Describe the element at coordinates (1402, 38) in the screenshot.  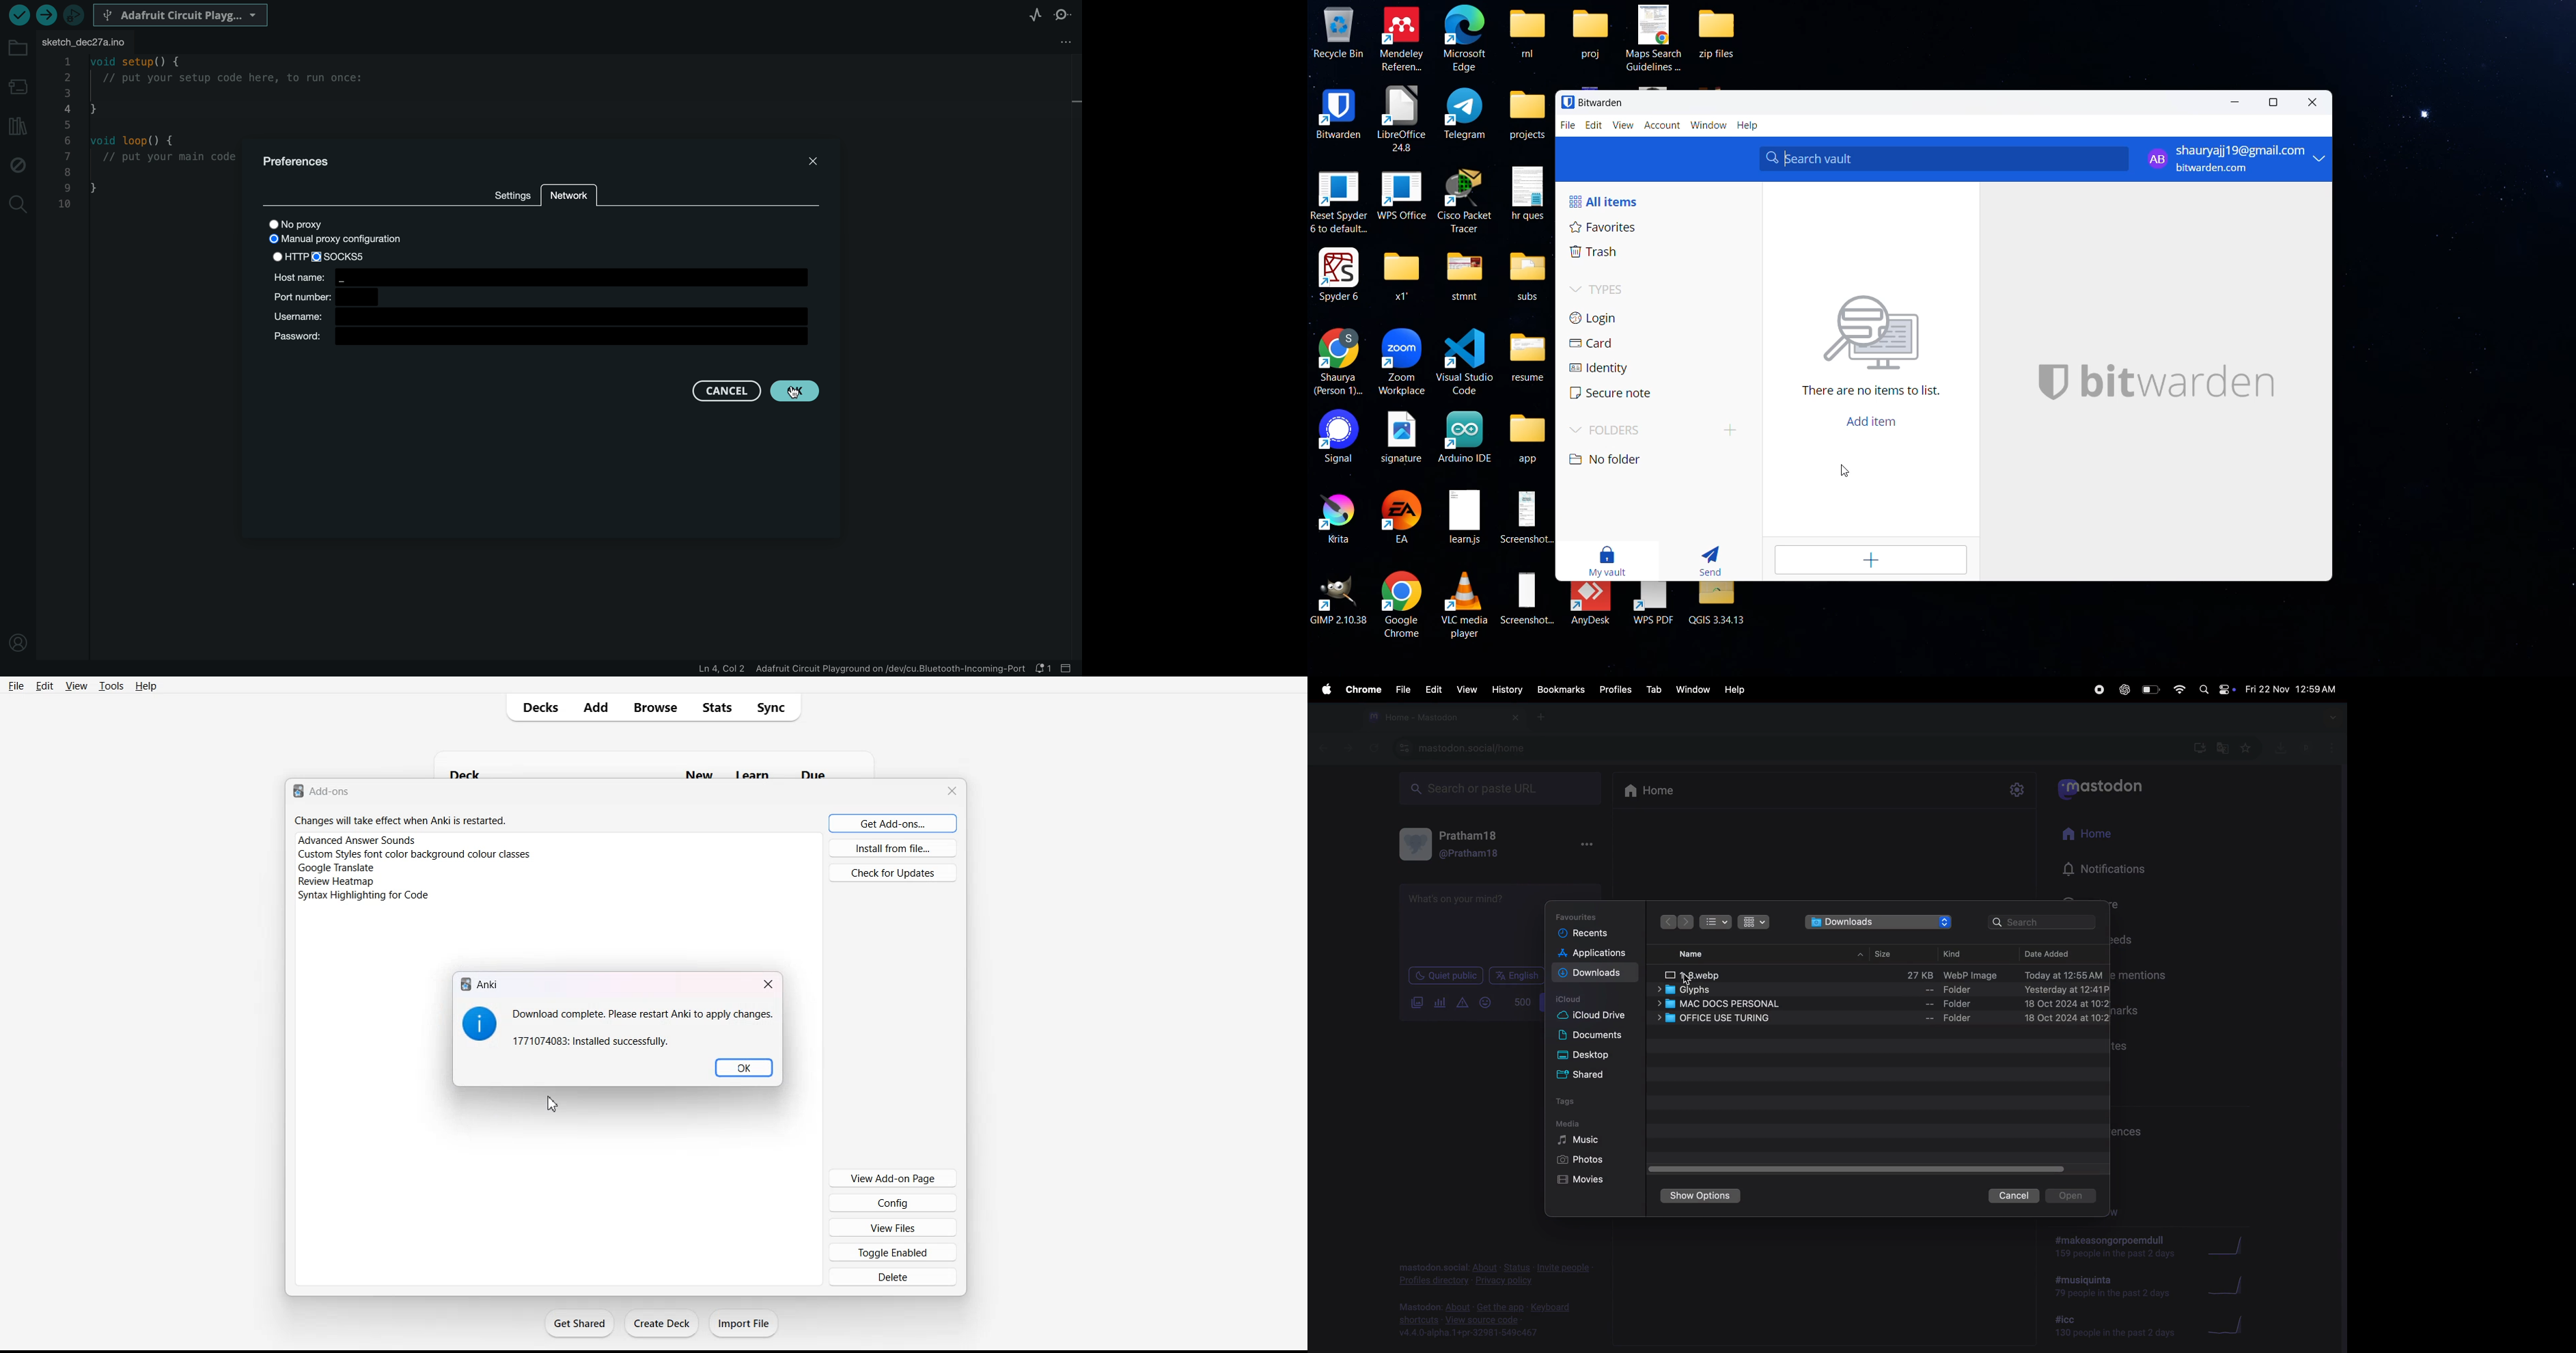
I see `Mendeley Referen...` at that location.